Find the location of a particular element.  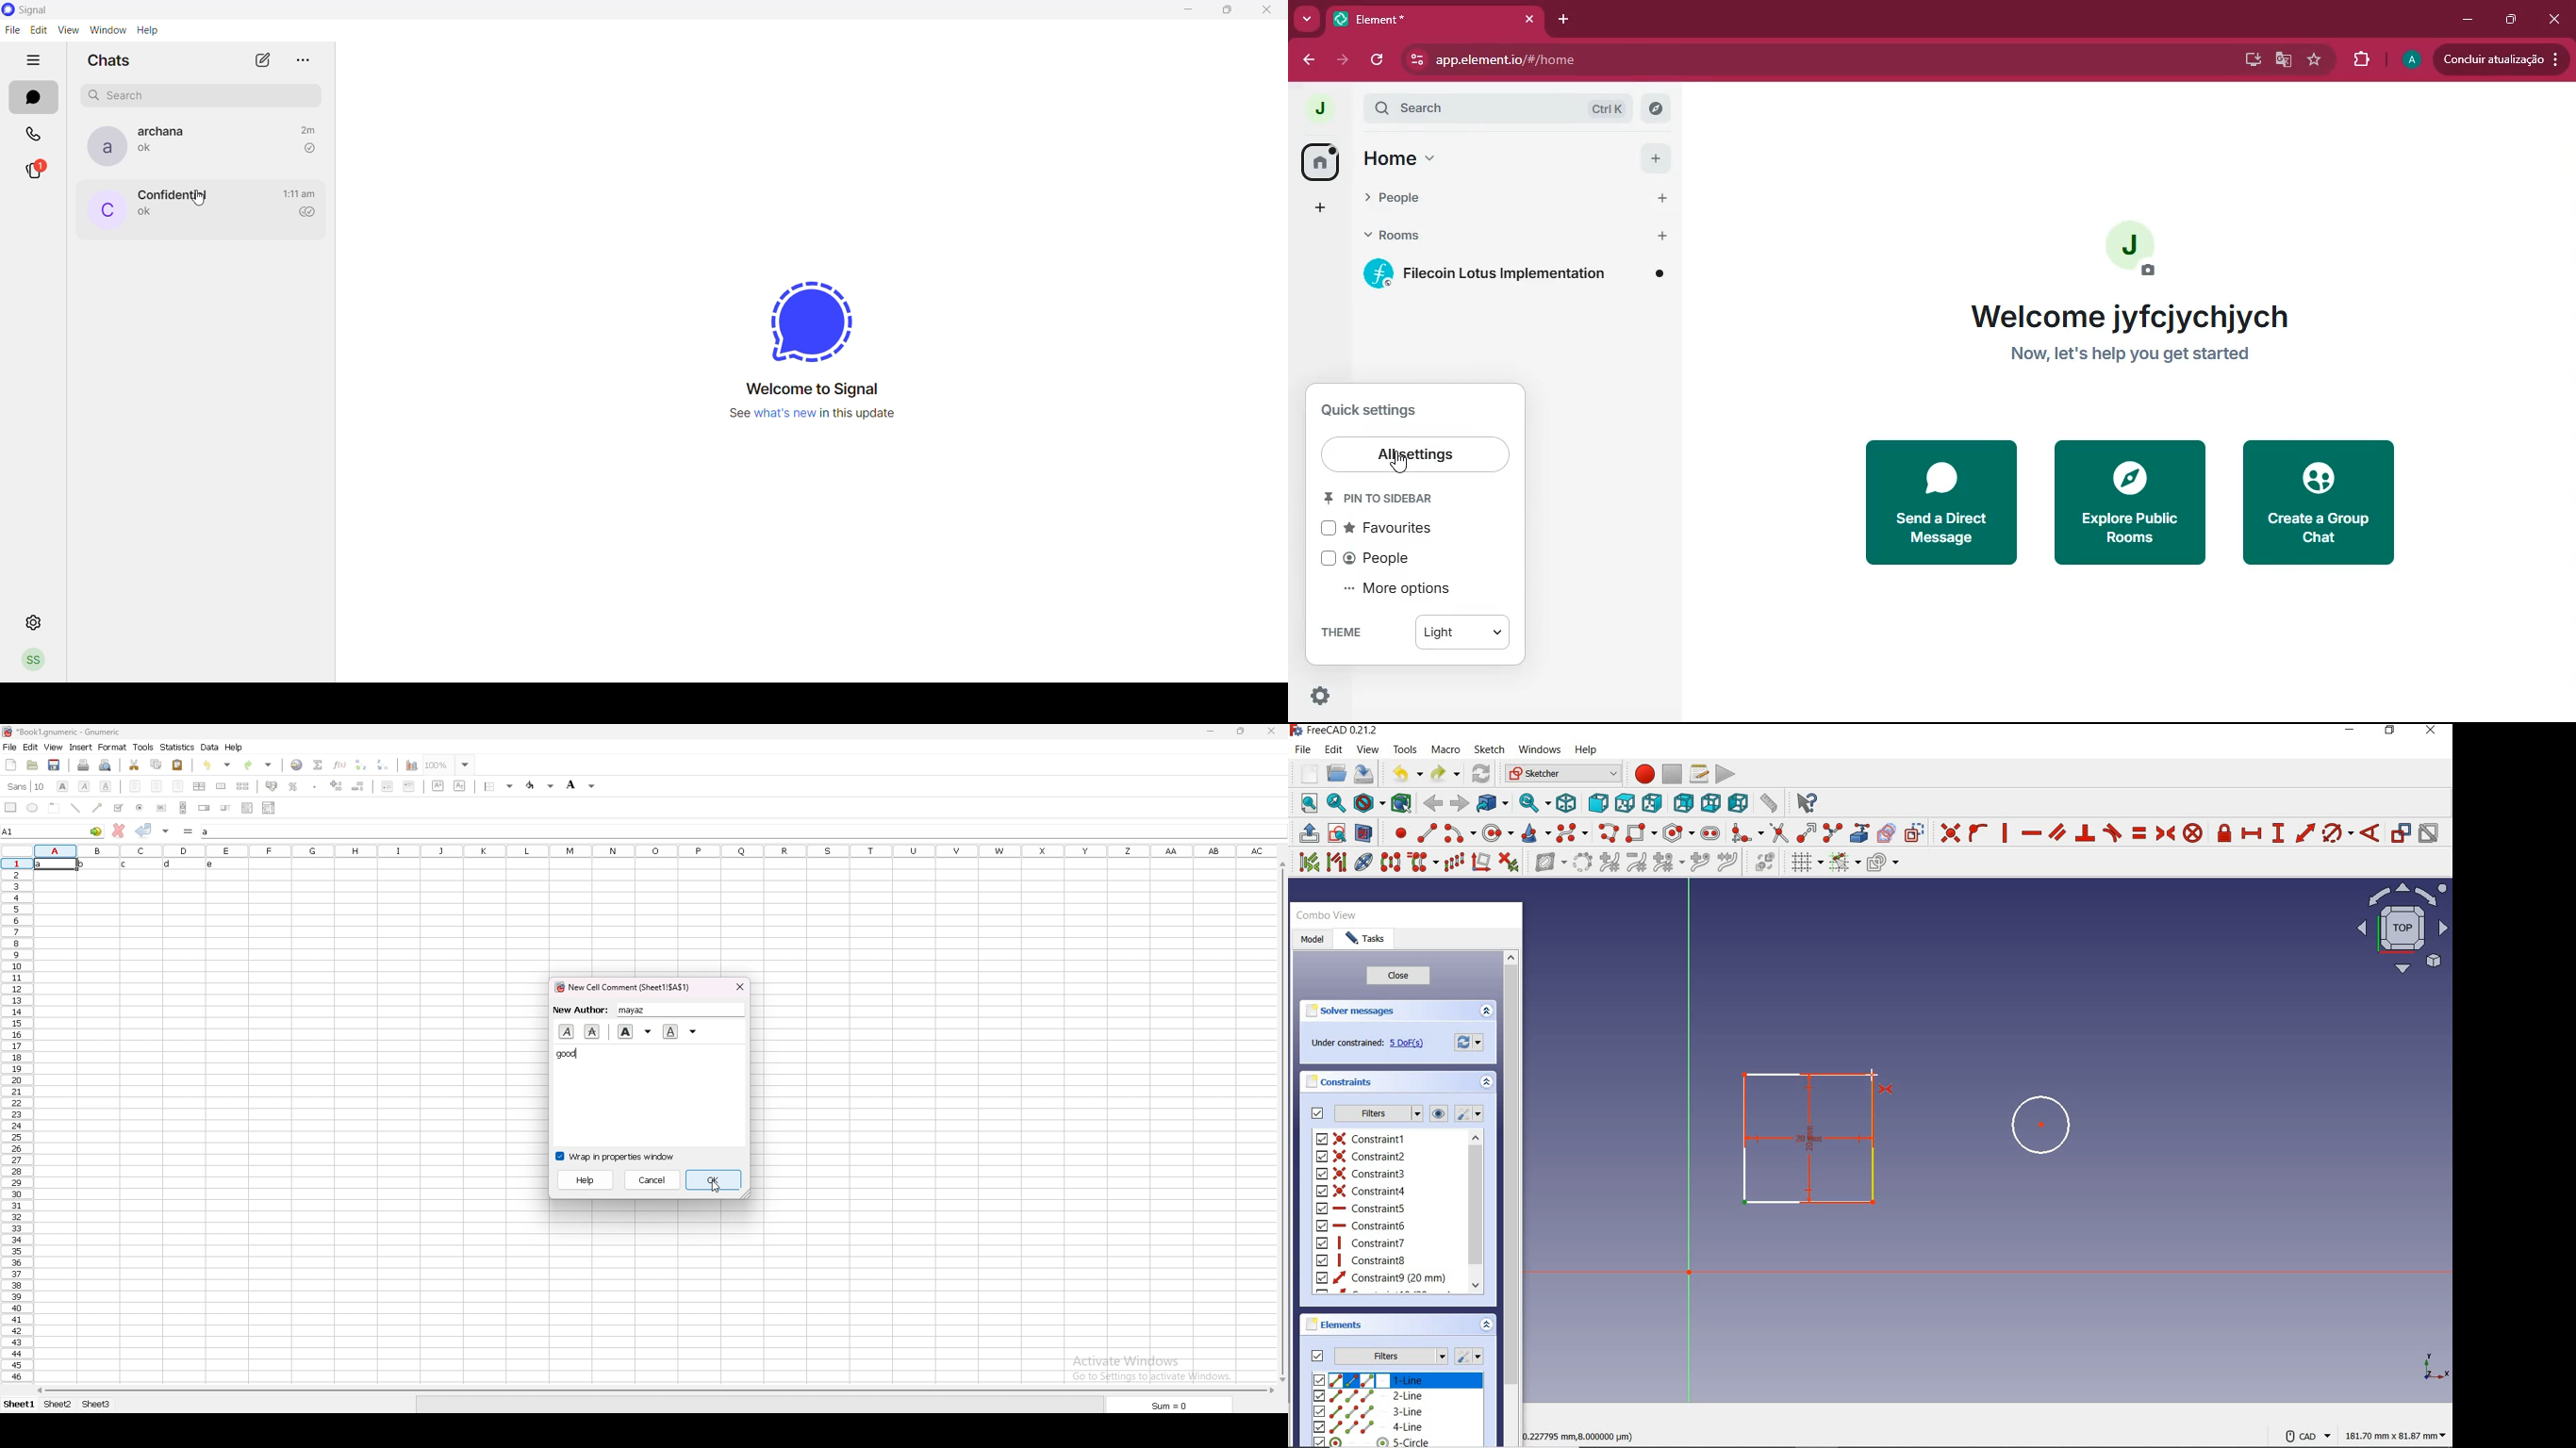

back is located at coordinates (1434, 804).